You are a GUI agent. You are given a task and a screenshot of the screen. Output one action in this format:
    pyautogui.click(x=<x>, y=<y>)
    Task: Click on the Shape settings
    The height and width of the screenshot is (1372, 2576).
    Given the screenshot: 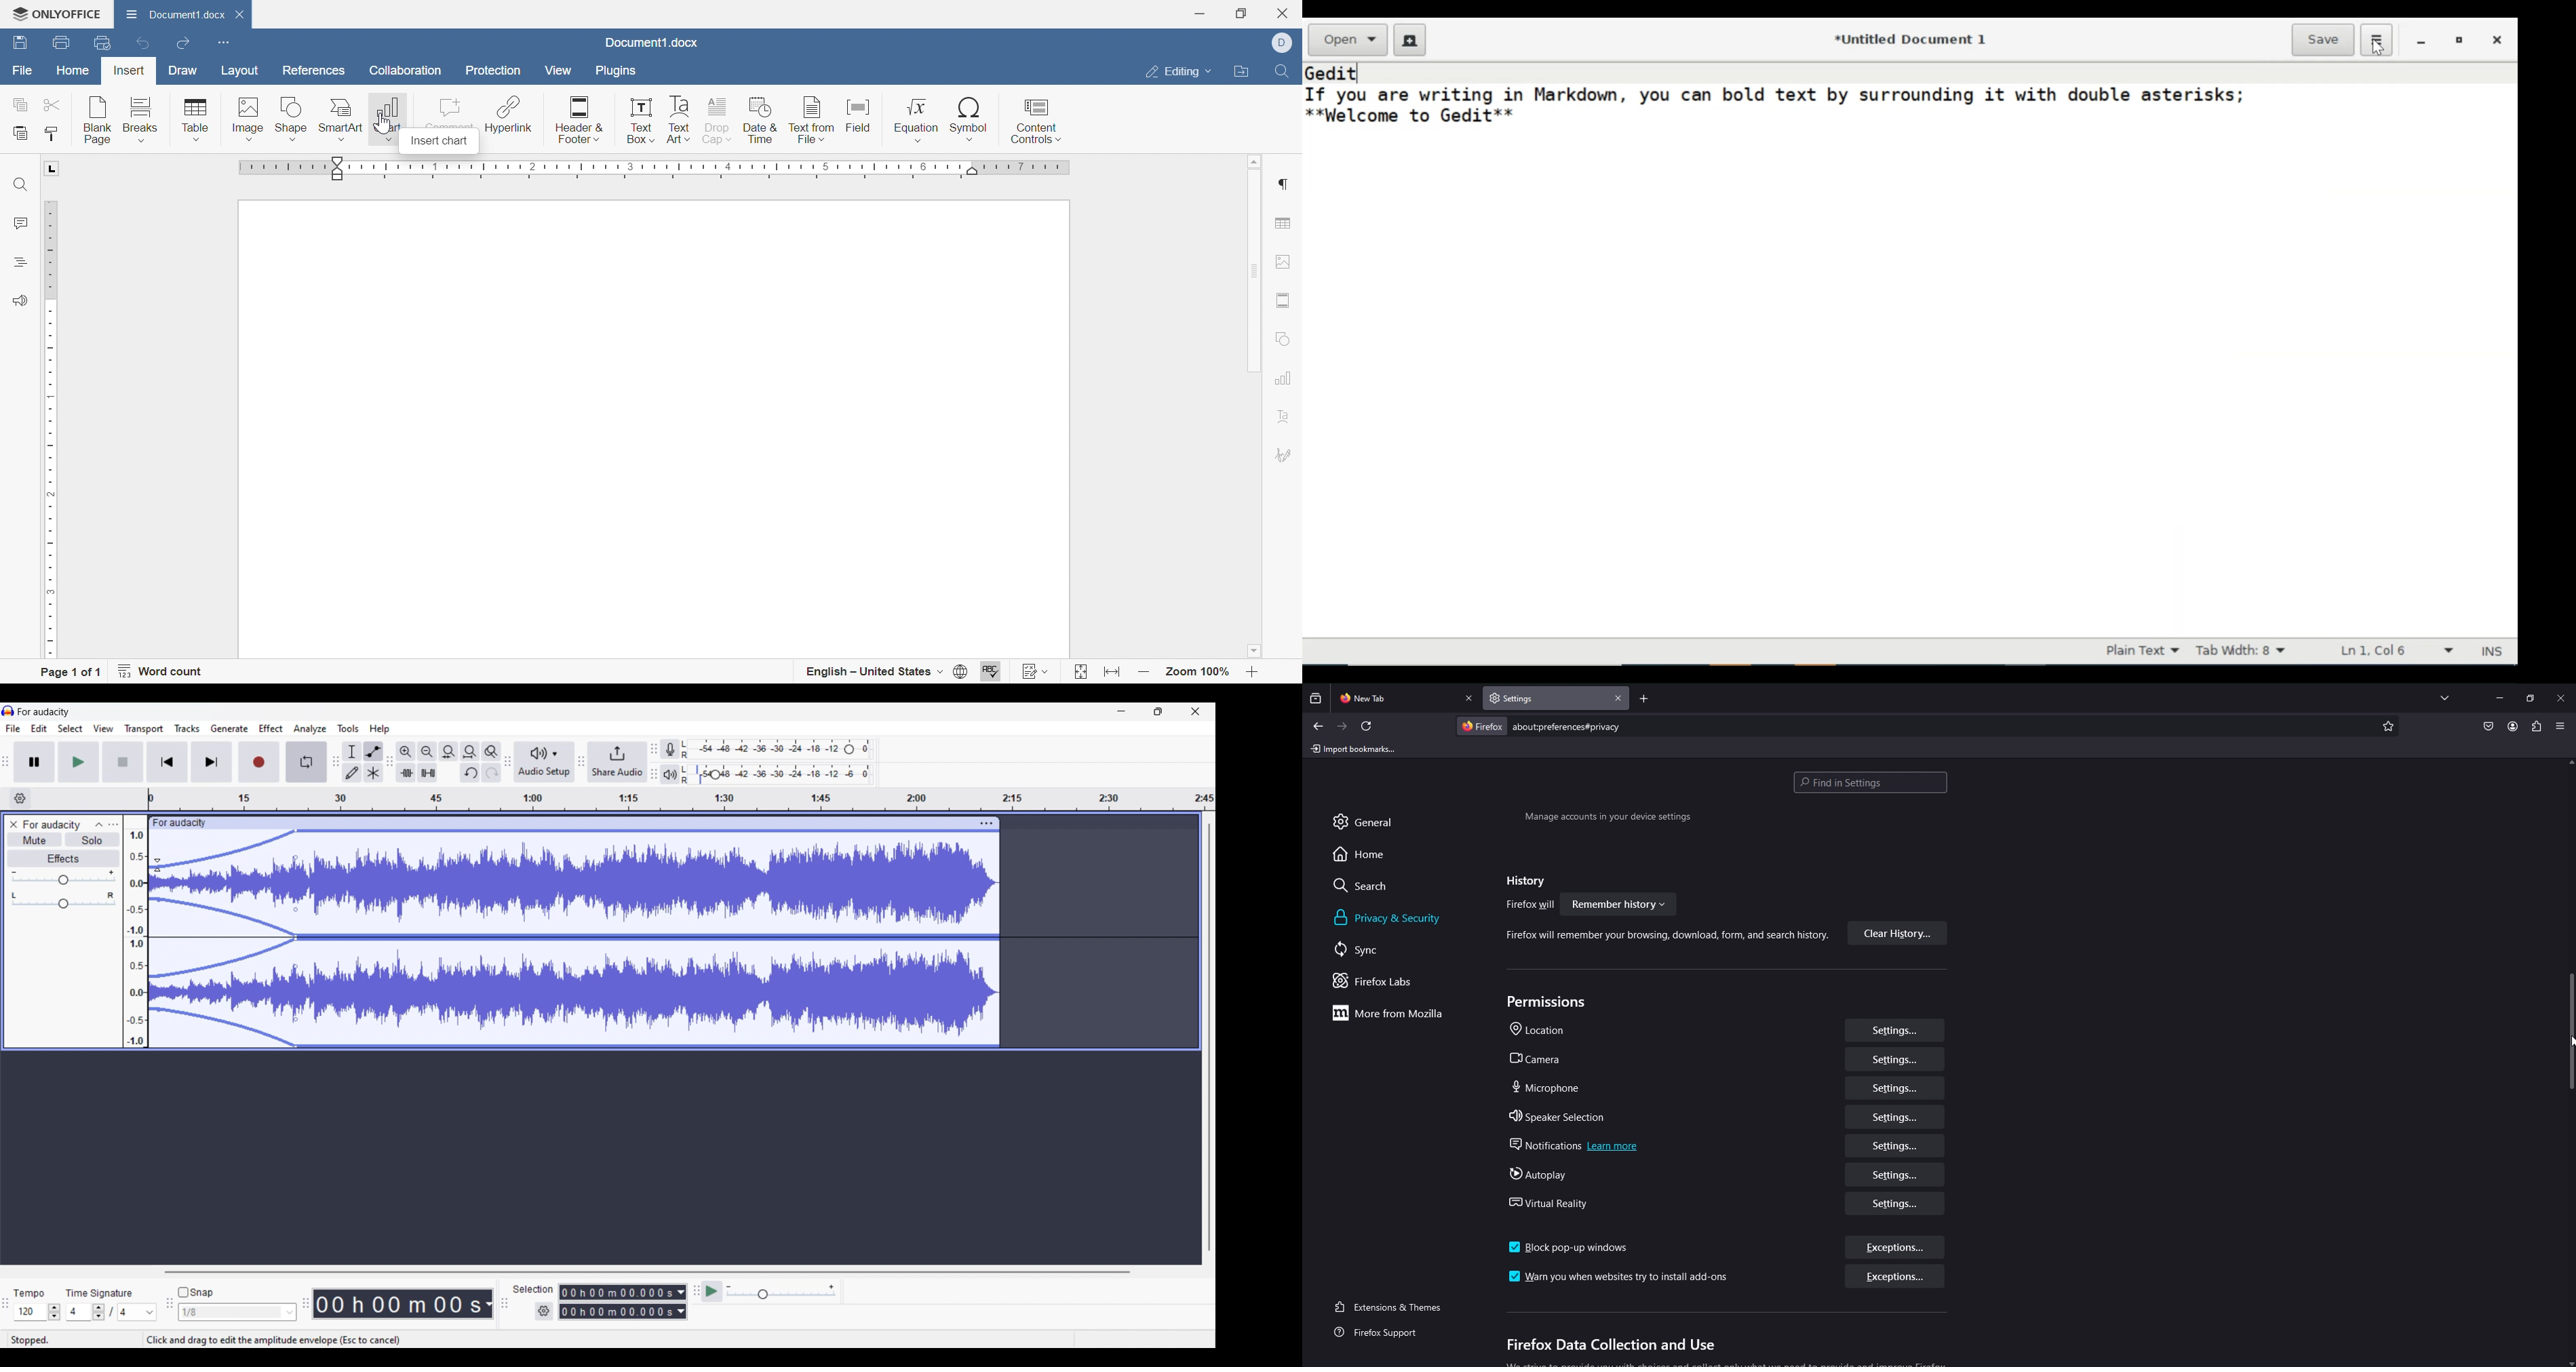 What is the action you would take?
    pyautogui.click(x=1287, y=339)
    